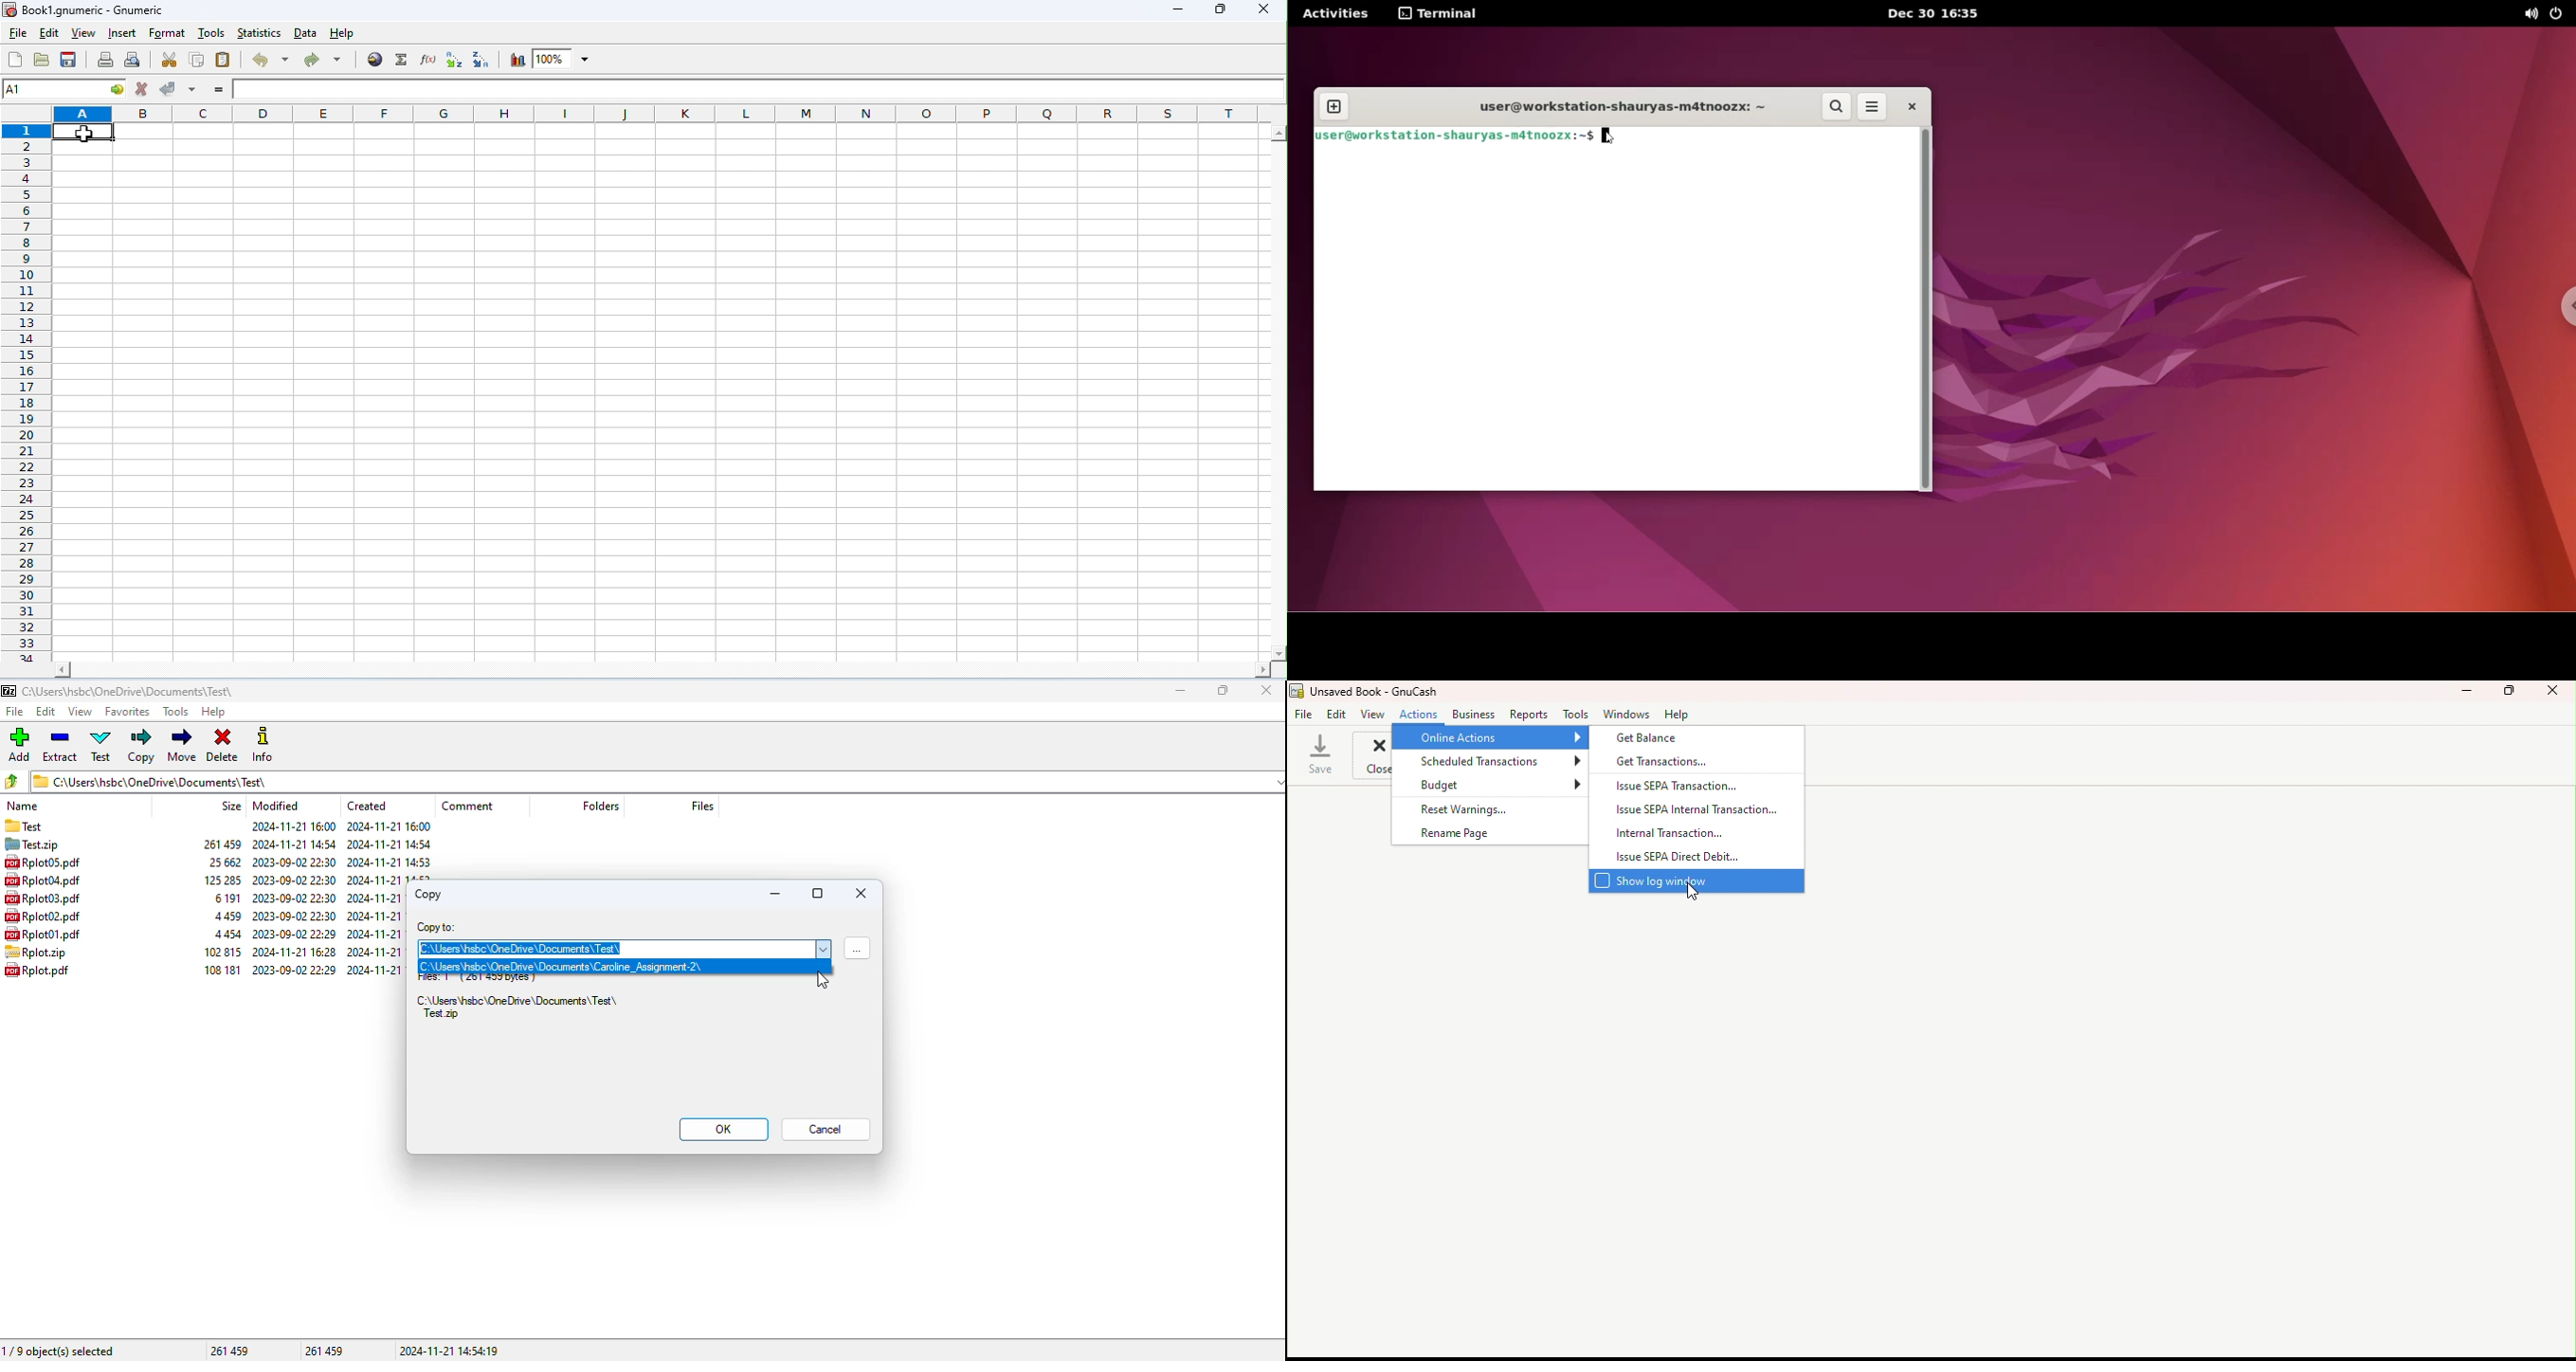 Image resolution: width=2576 pixels, height=1372 pixels. What do you see at coordinates (1624, 108) in the screenshot?
I see `user@workstation-shauryas-m4tnoozx: ~` at bounding box center [1624, 108].